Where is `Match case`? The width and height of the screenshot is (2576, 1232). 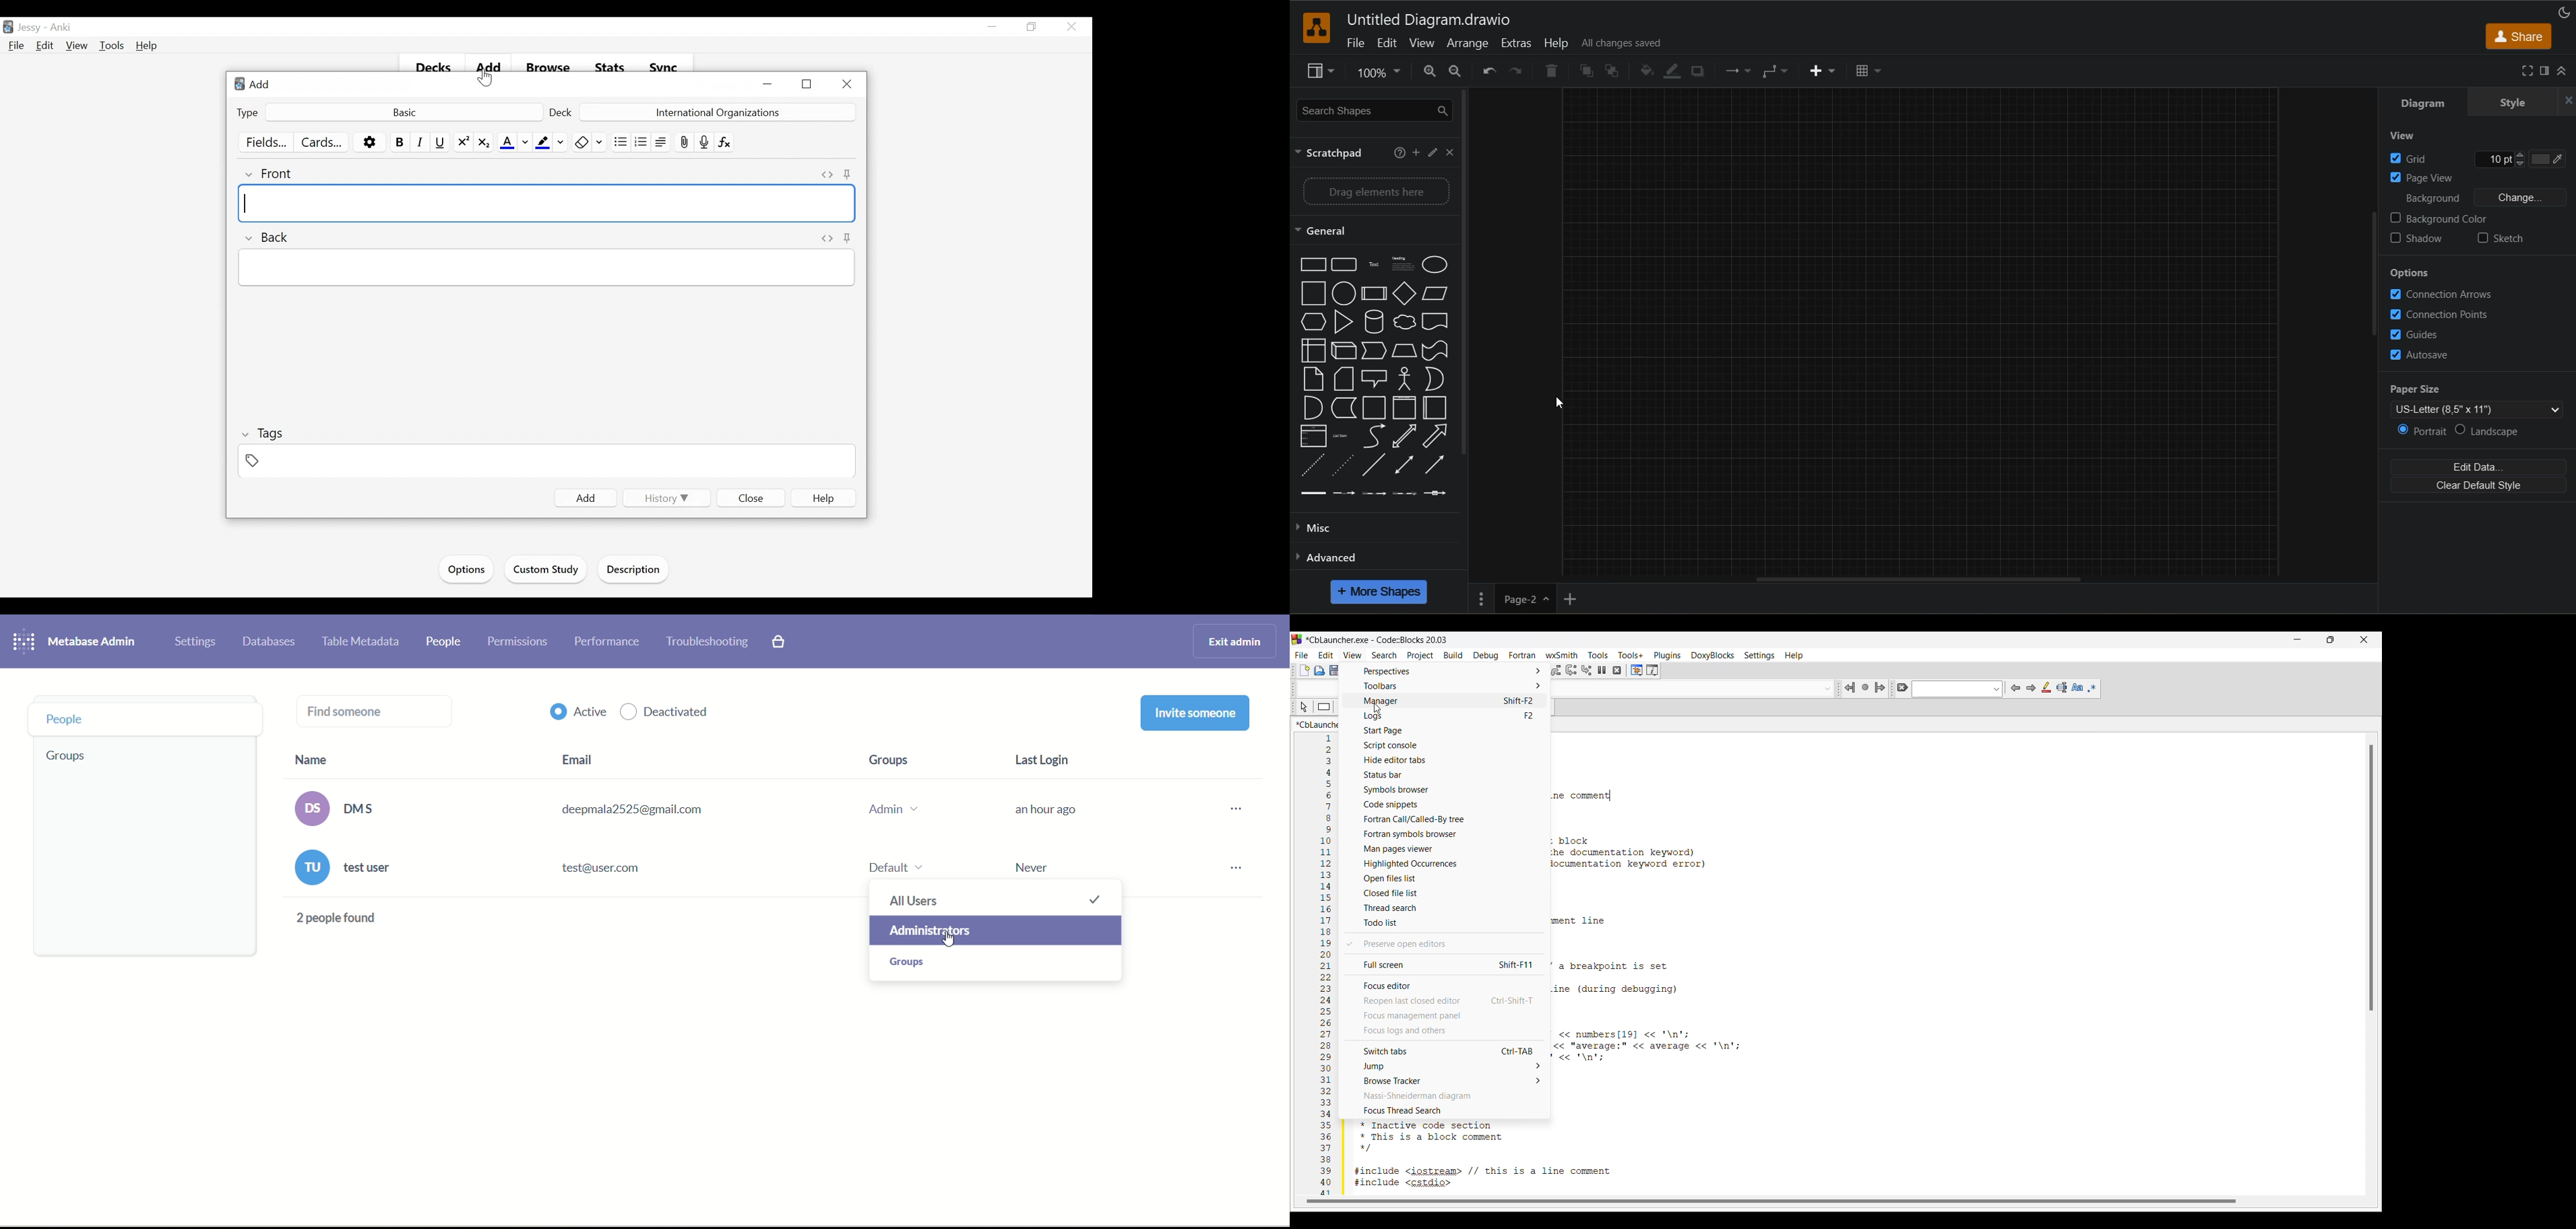 Match case is located at coordinates (2077, 687).